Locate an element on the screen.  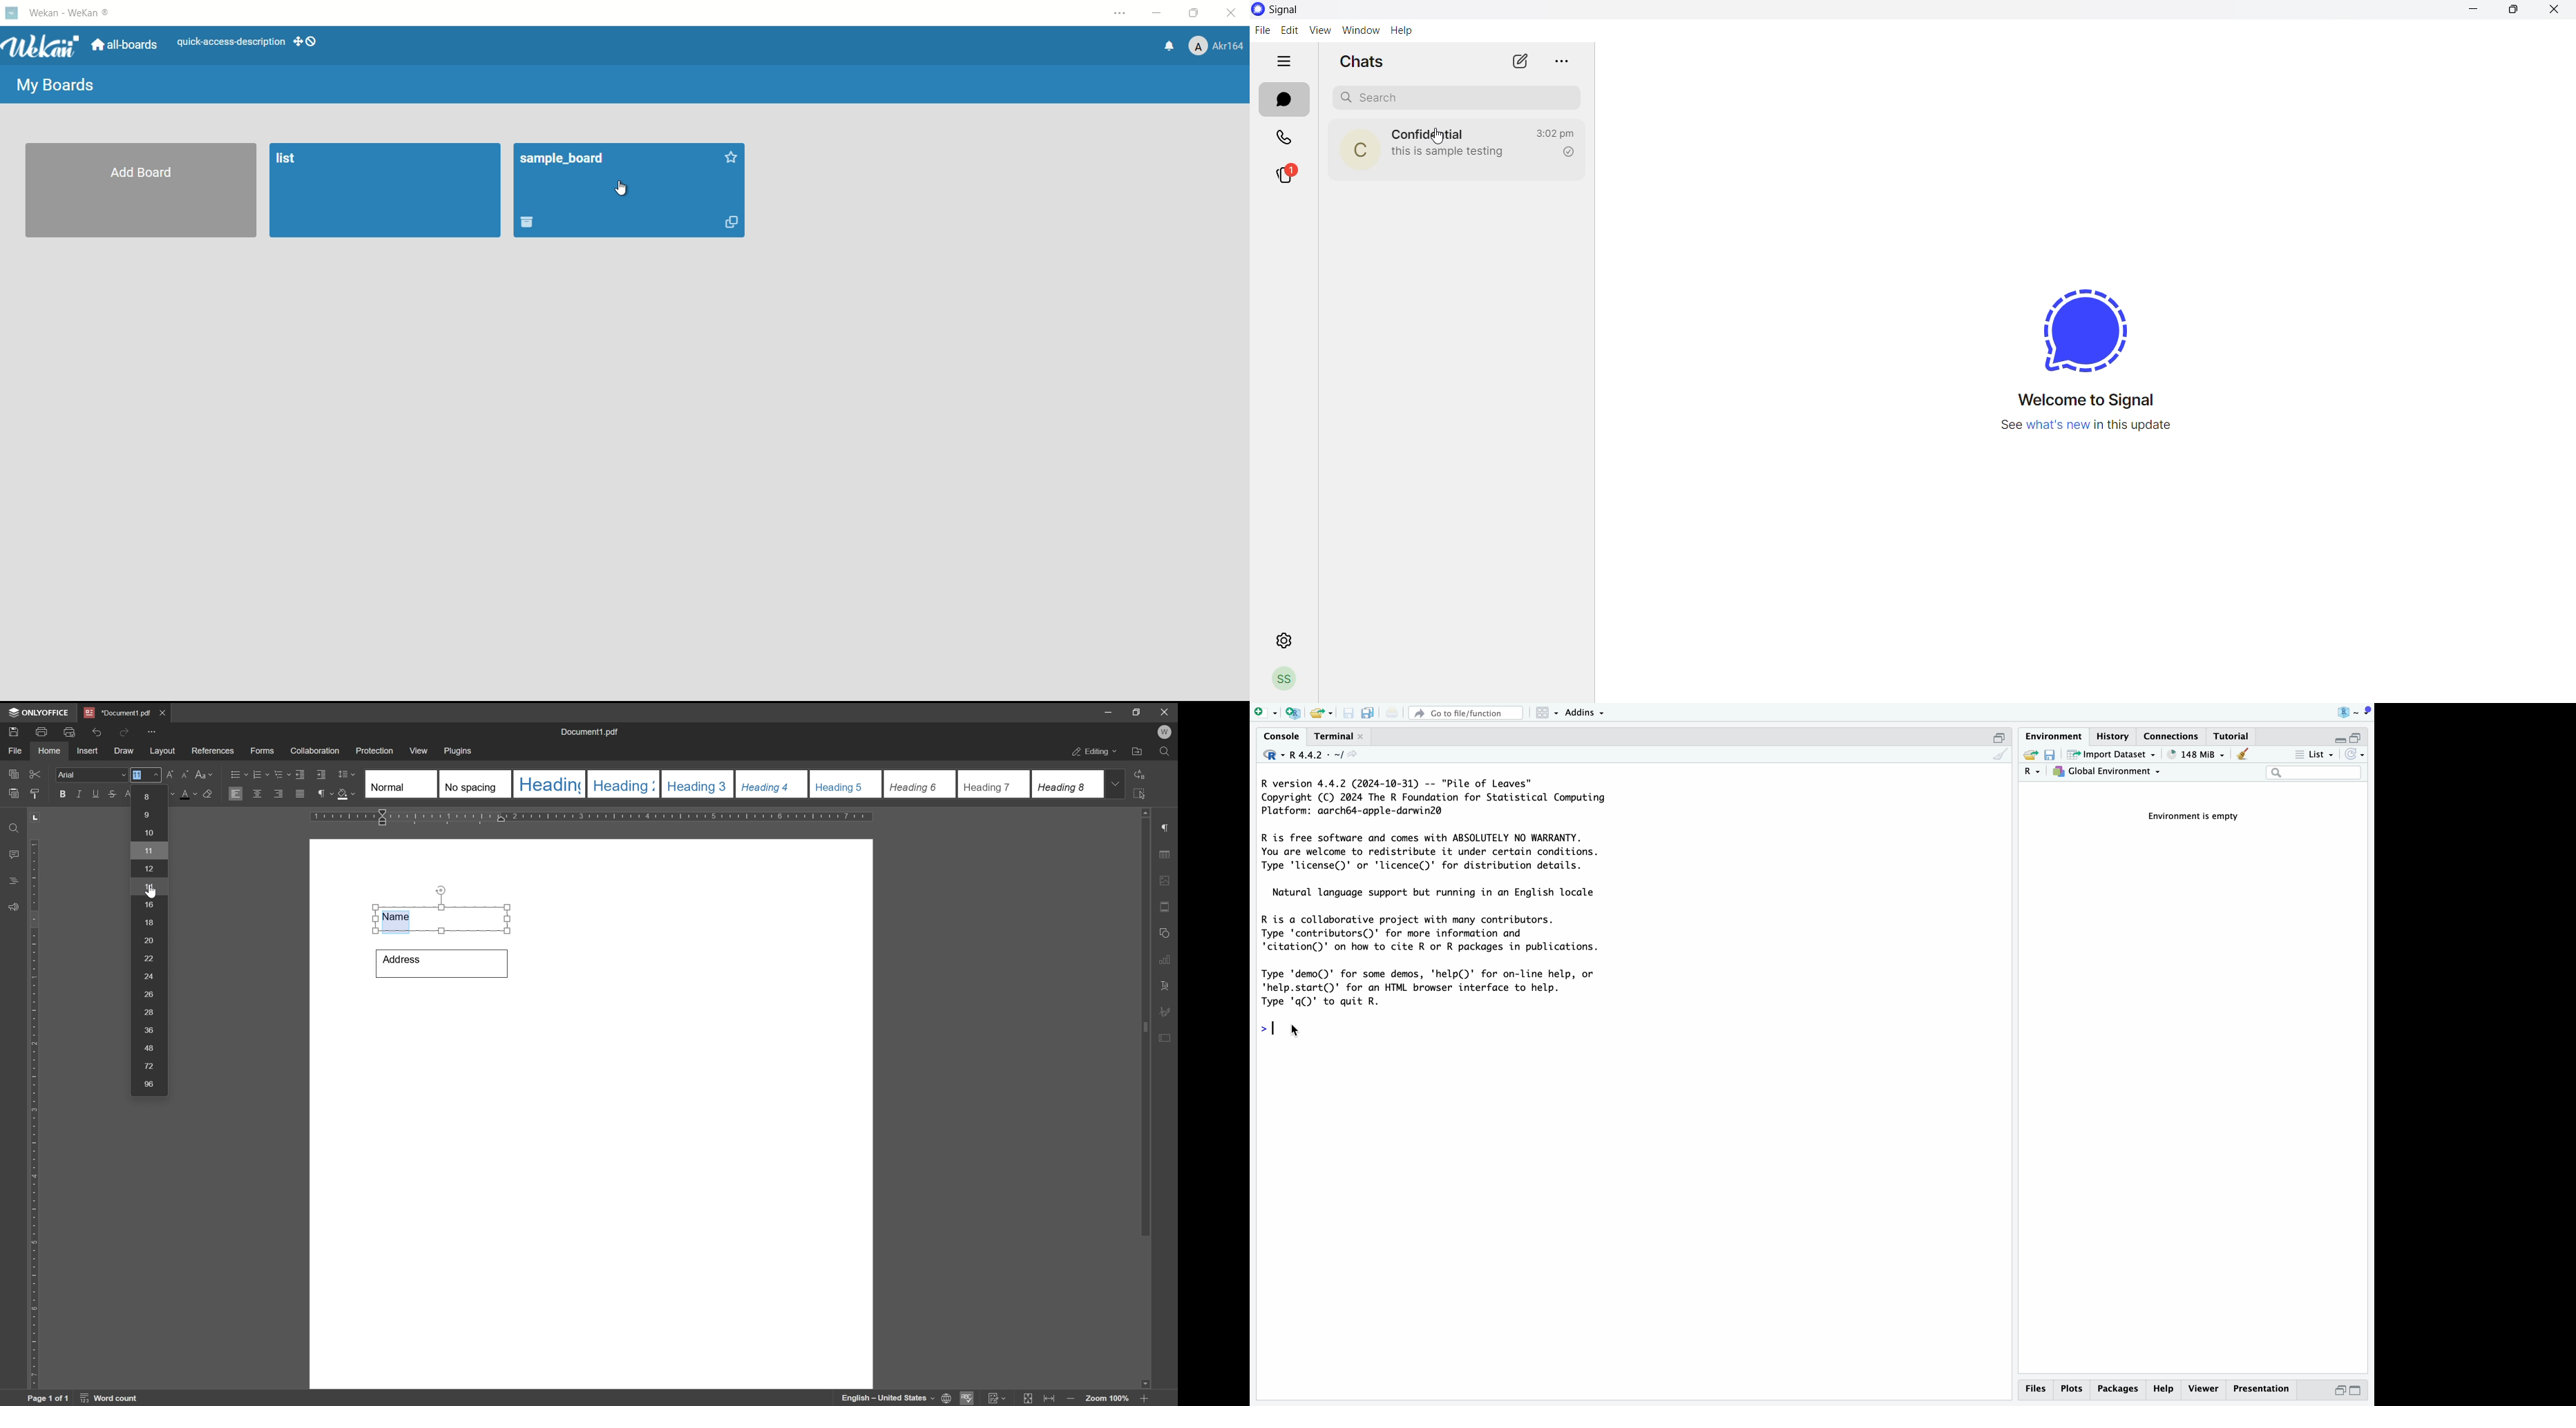
dropdown is located at coordinates (2366, 712).